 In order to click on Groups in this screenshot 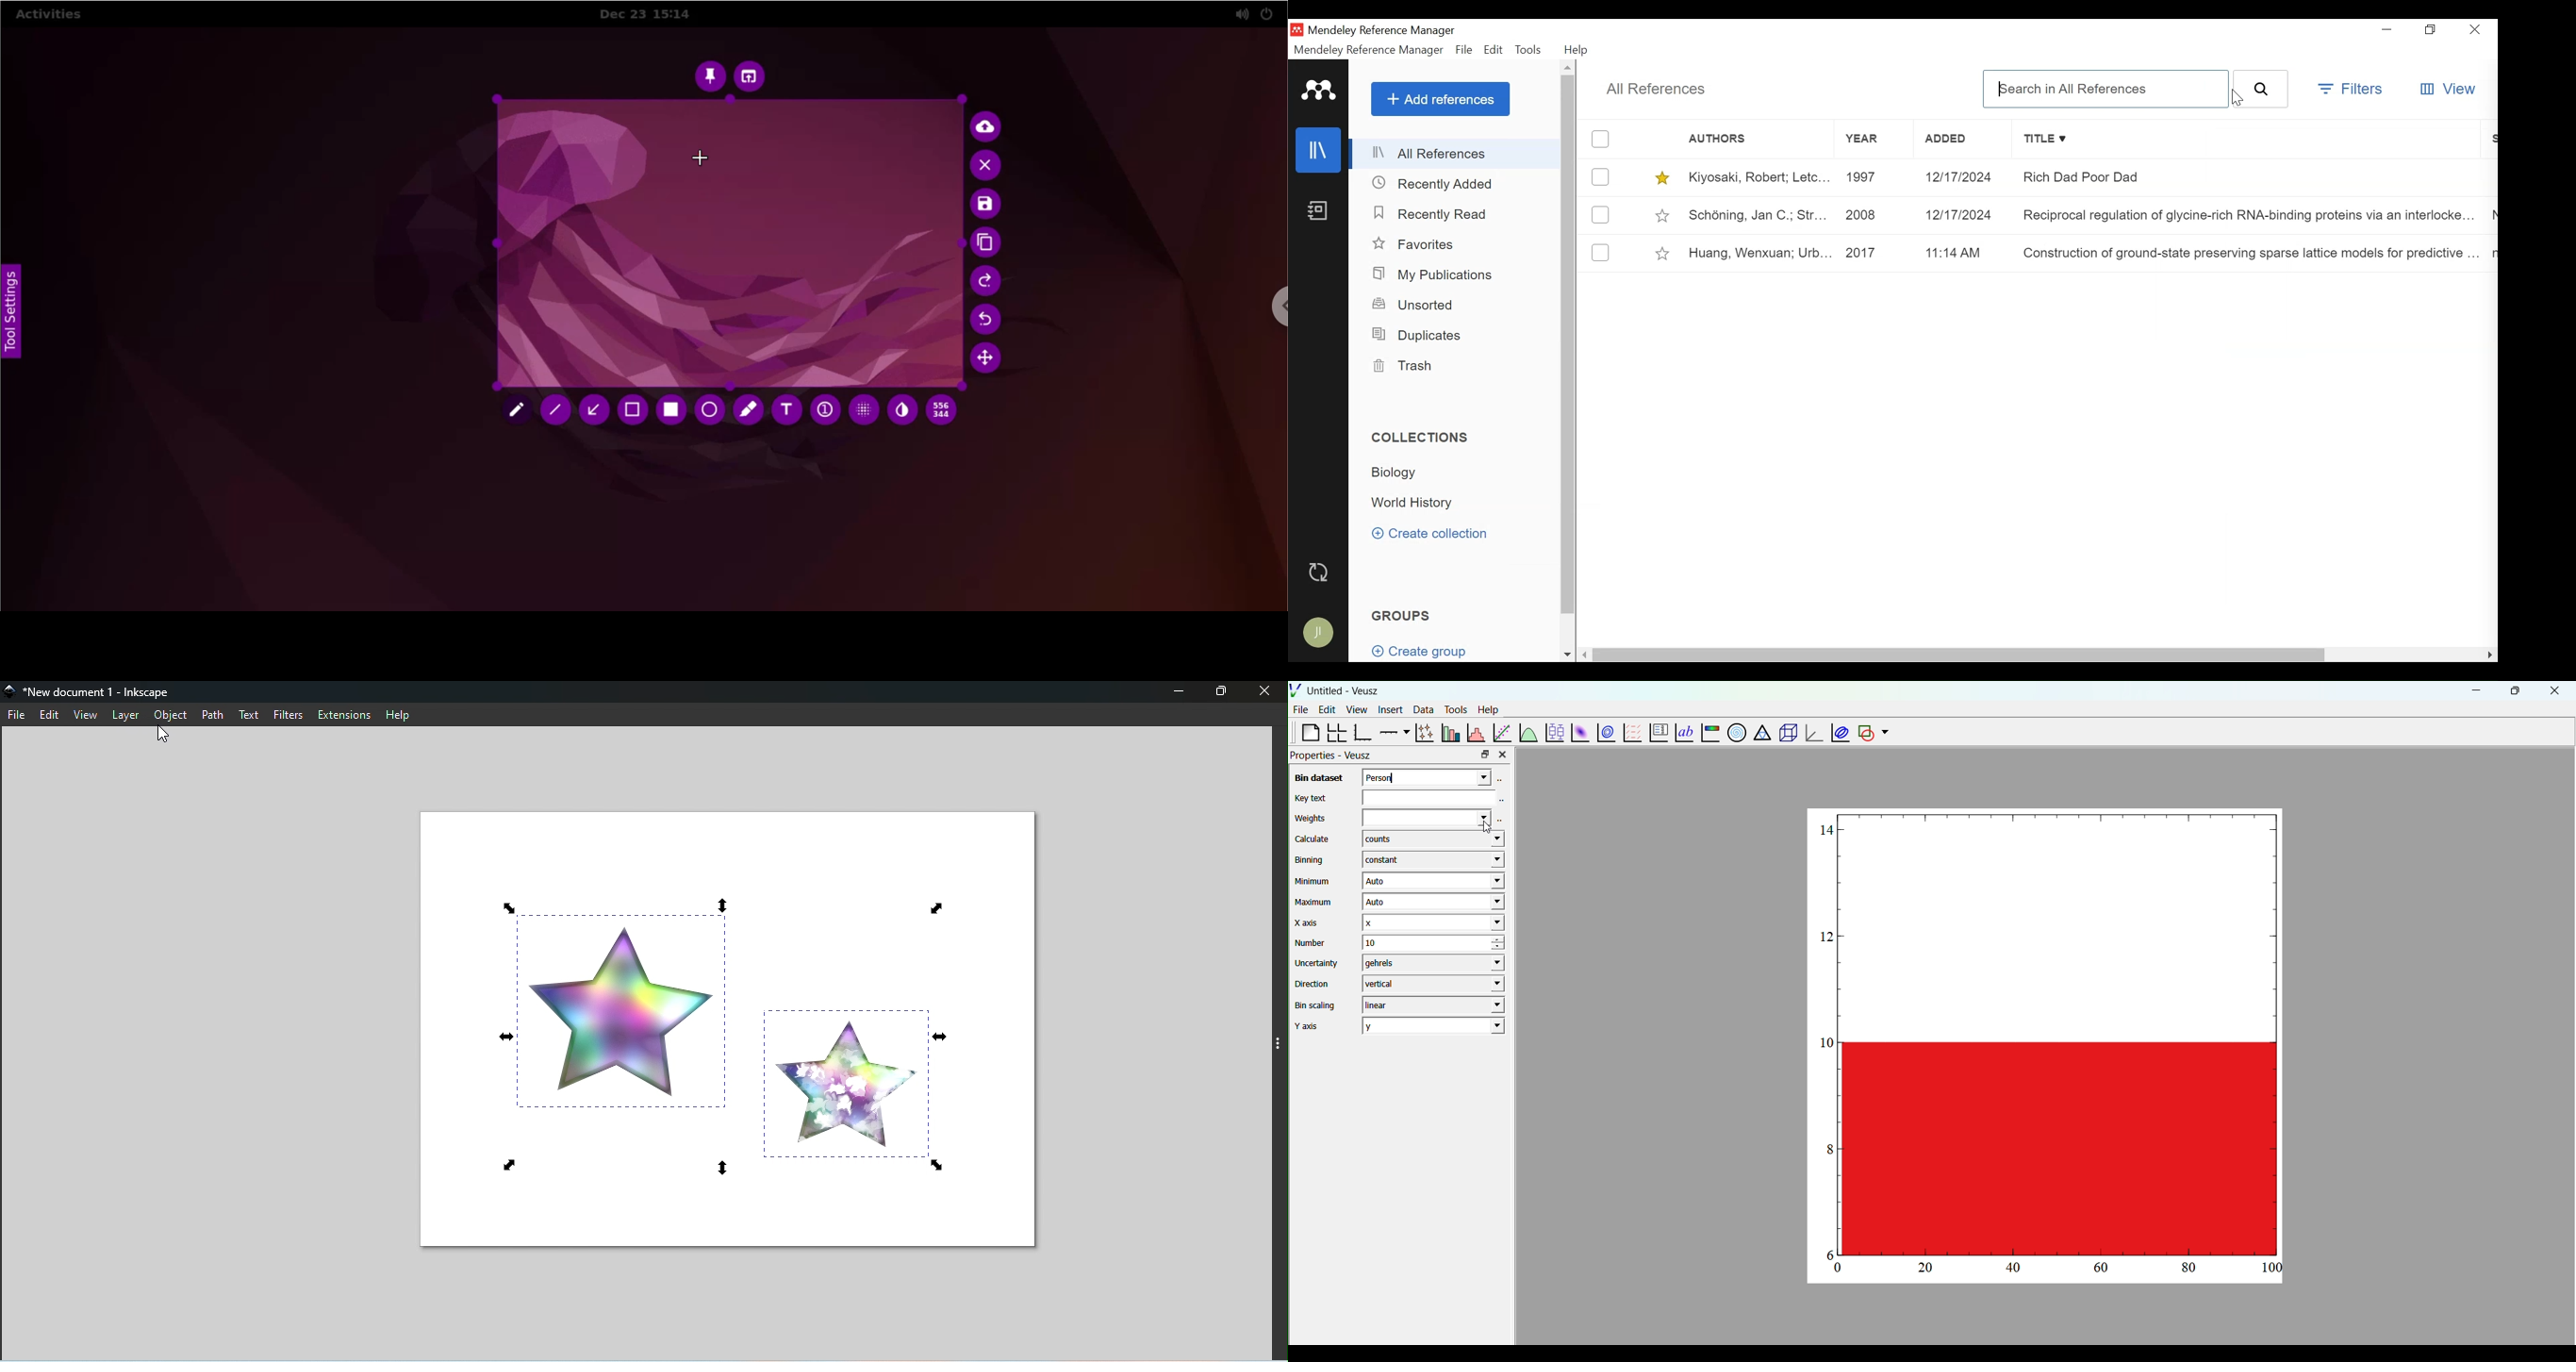, I will do `click(1403, 615)`.